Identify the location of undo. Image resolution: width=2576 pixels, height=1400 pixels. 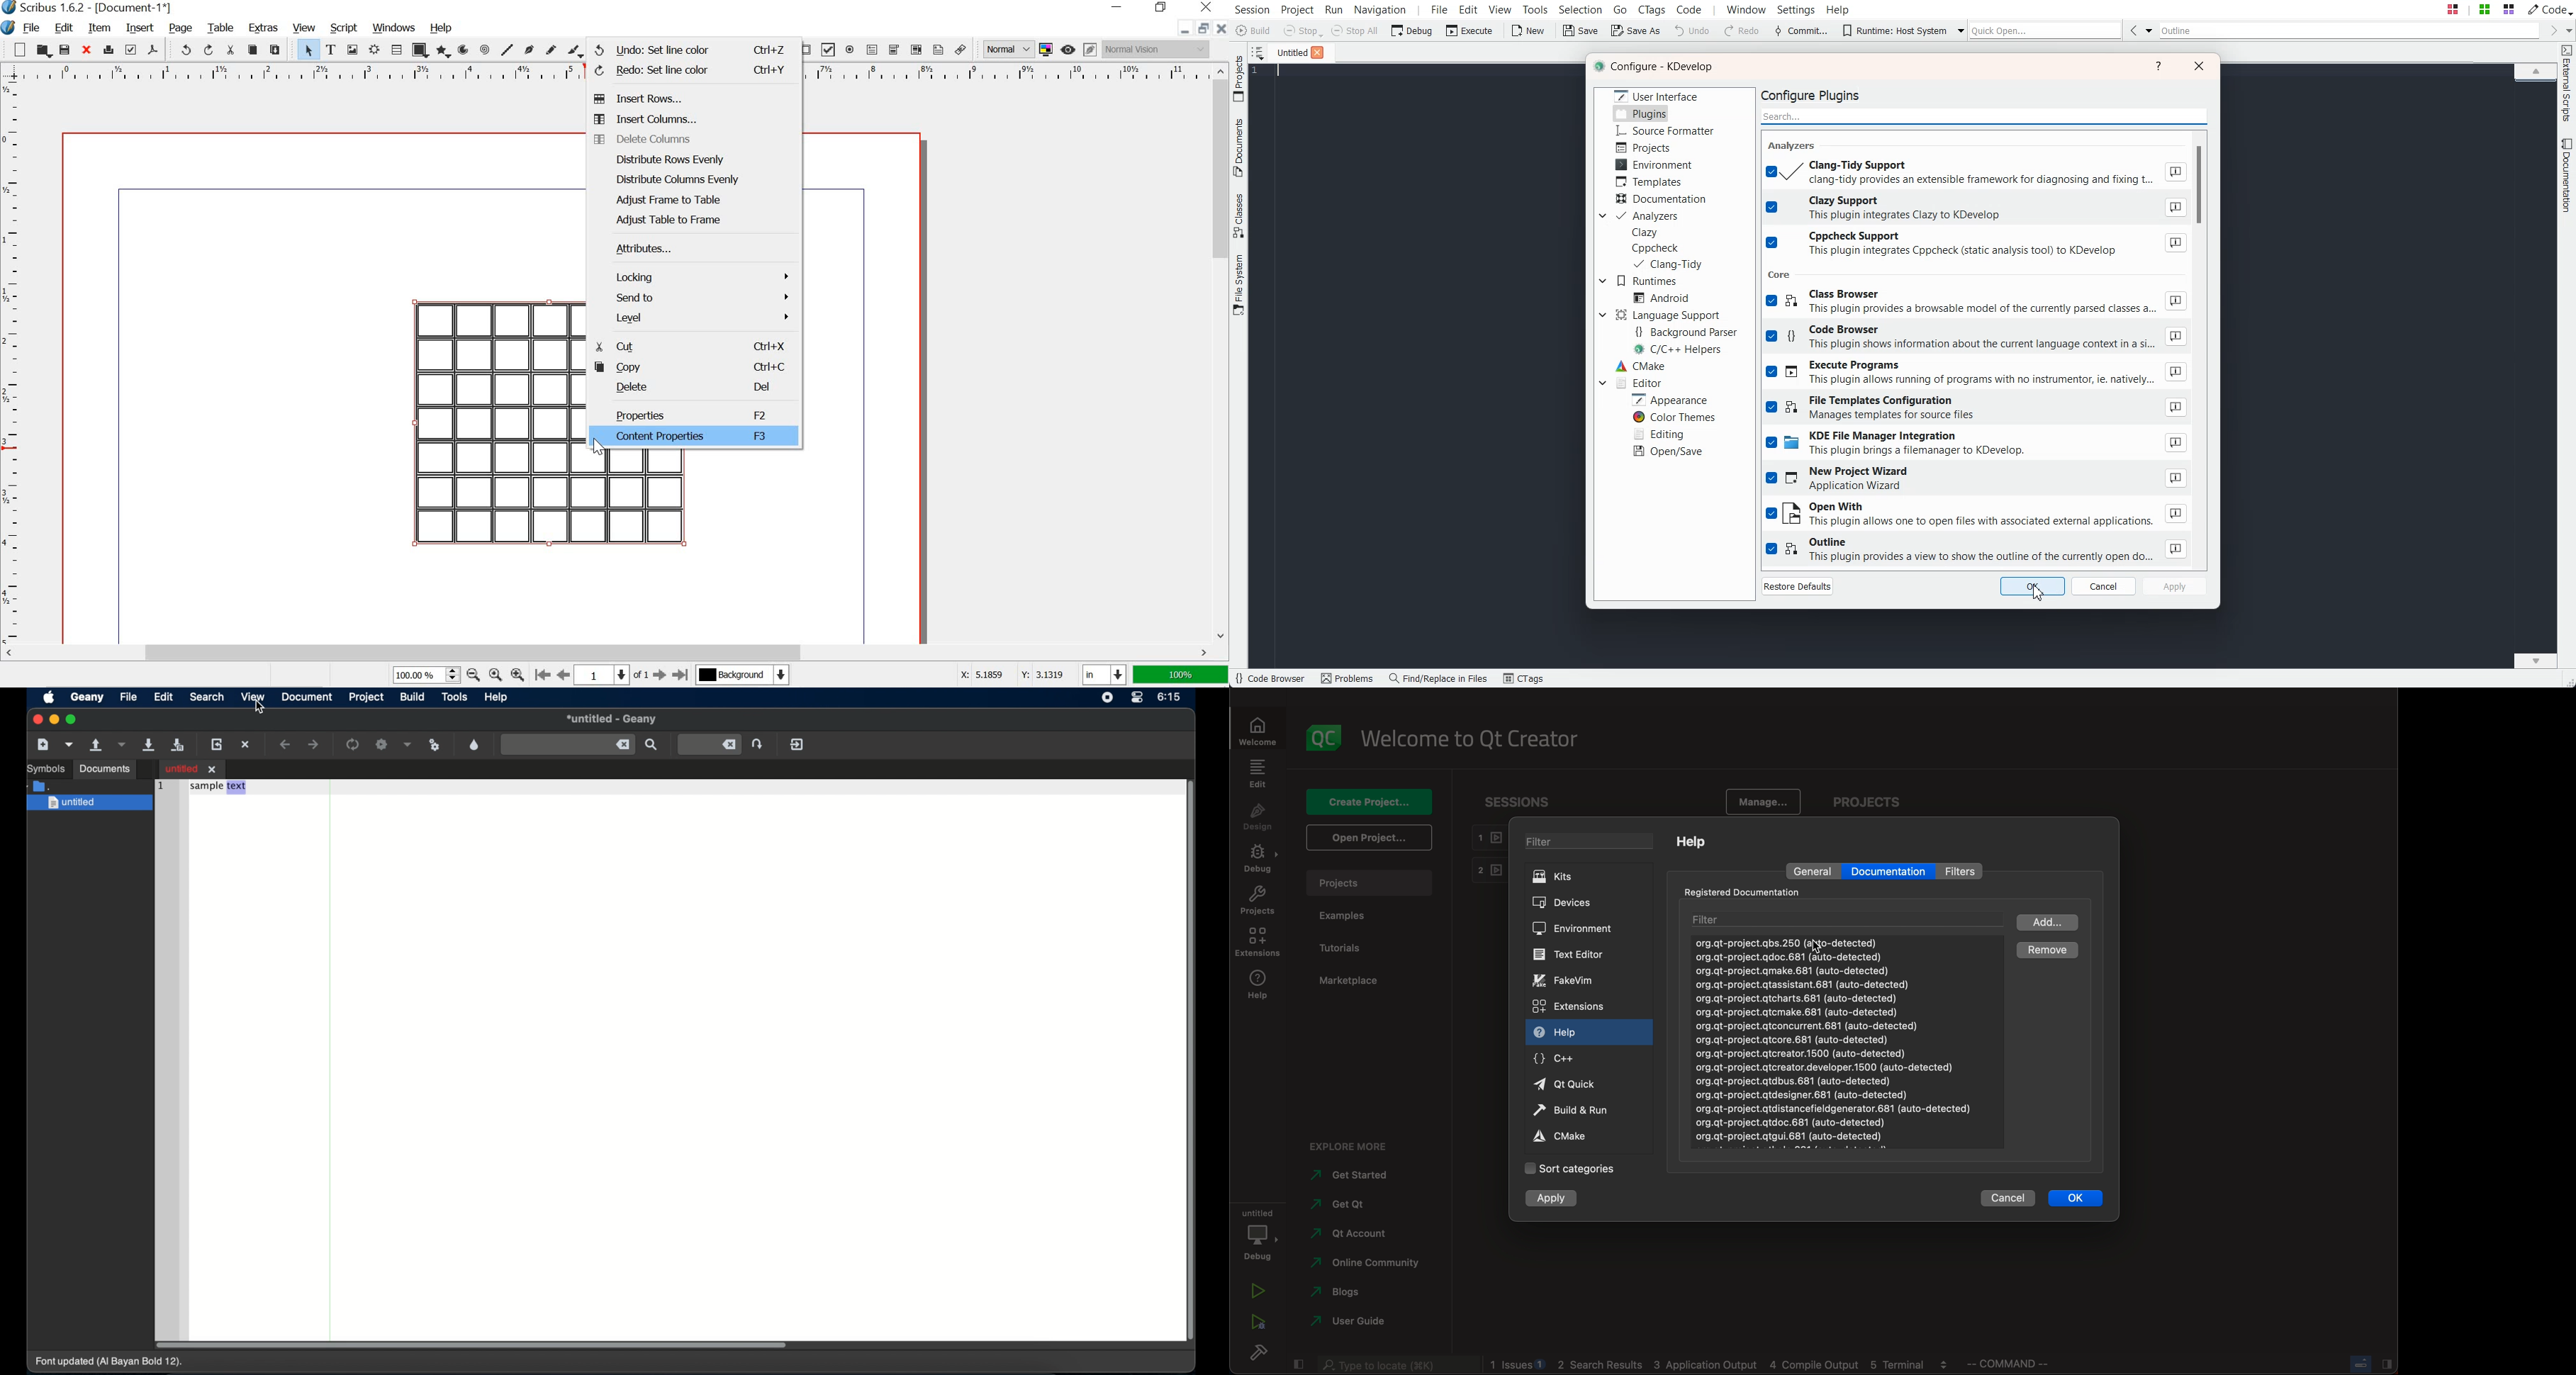
(183, 49).